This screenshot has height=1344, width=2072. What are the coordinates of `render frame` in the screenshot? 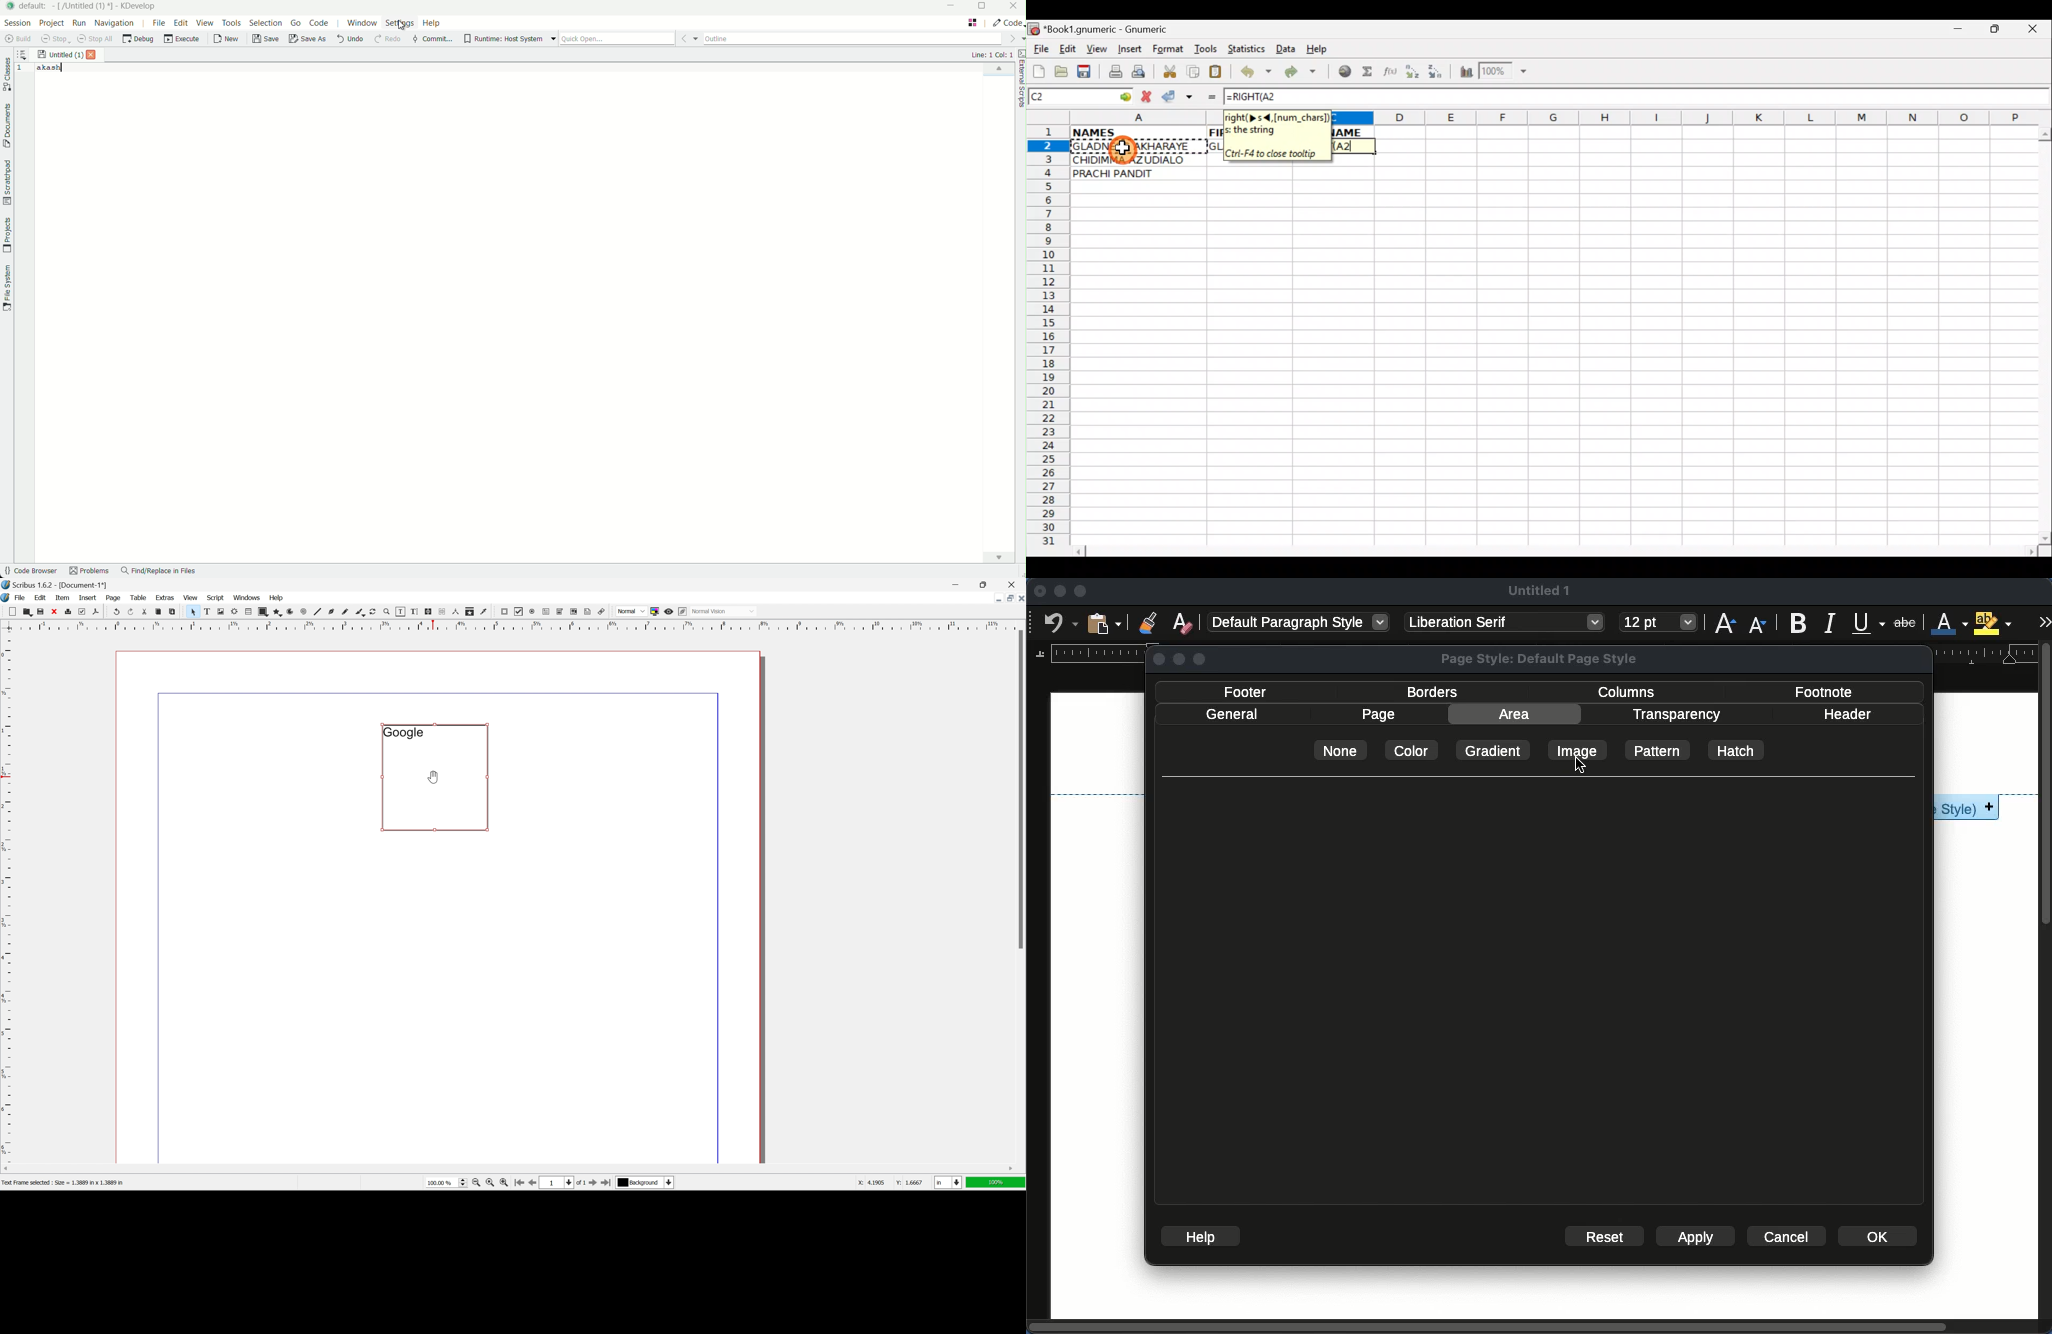 It's located at (234, 611).